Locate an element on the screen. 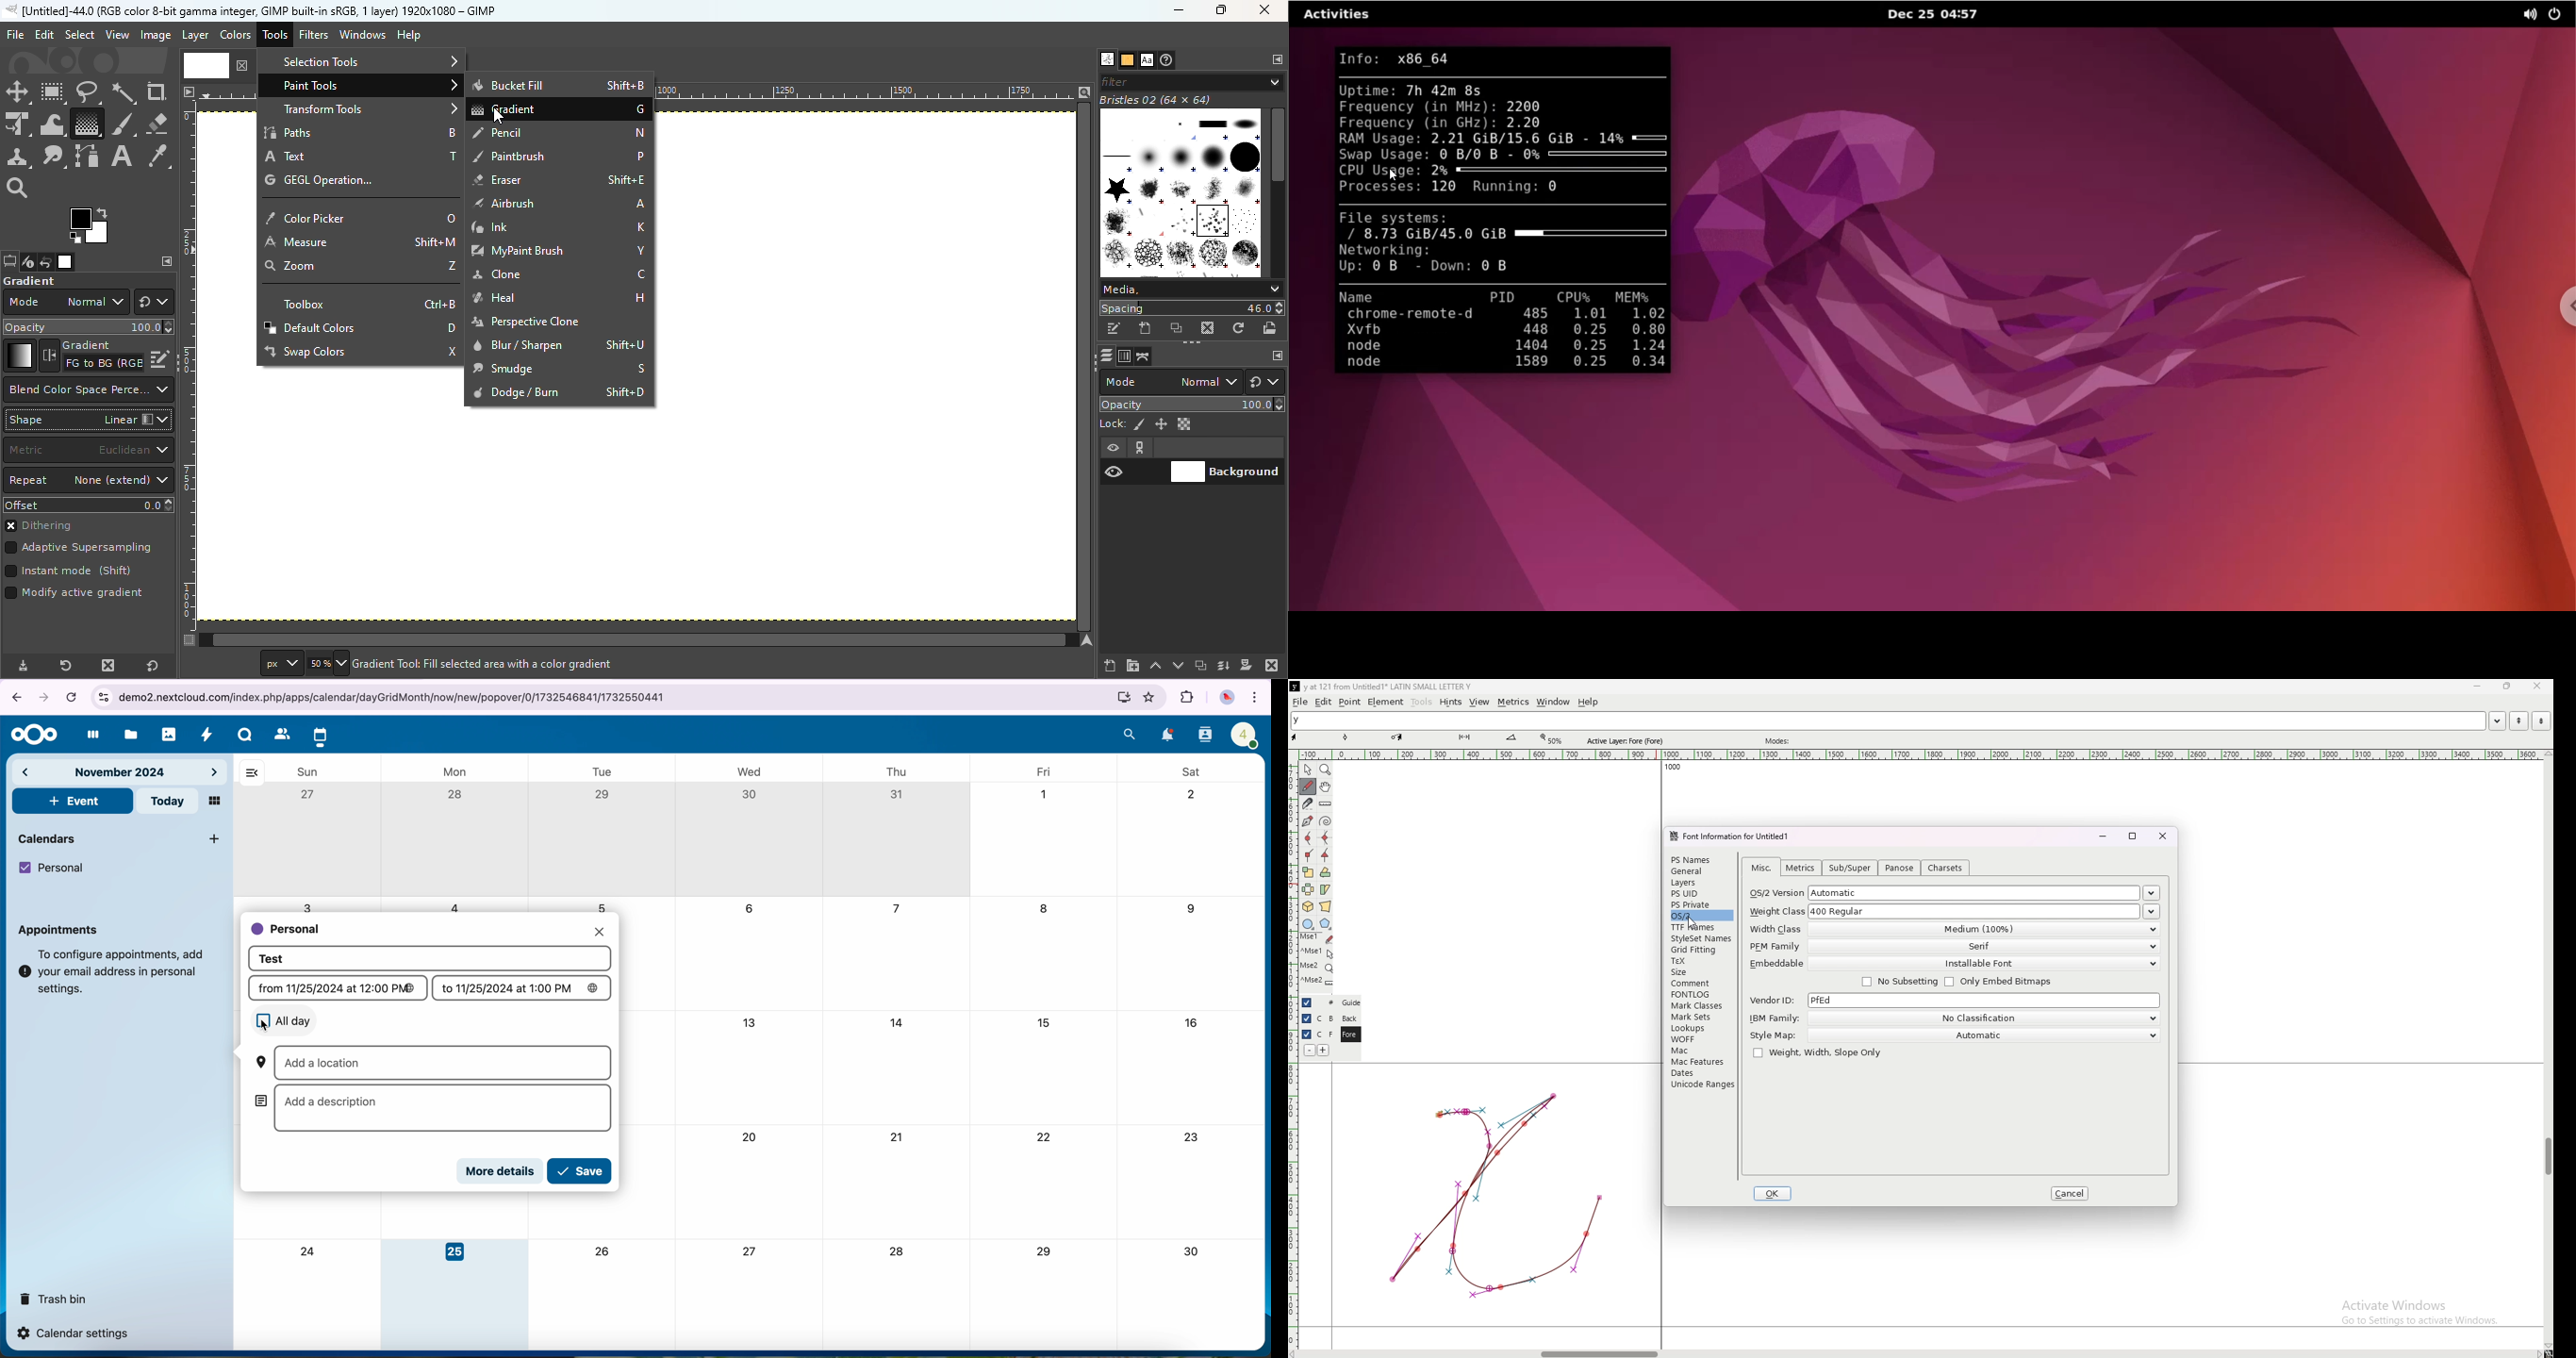 This screenshot has width=2576, height=1372. personal is located at coordinates (287, 930).